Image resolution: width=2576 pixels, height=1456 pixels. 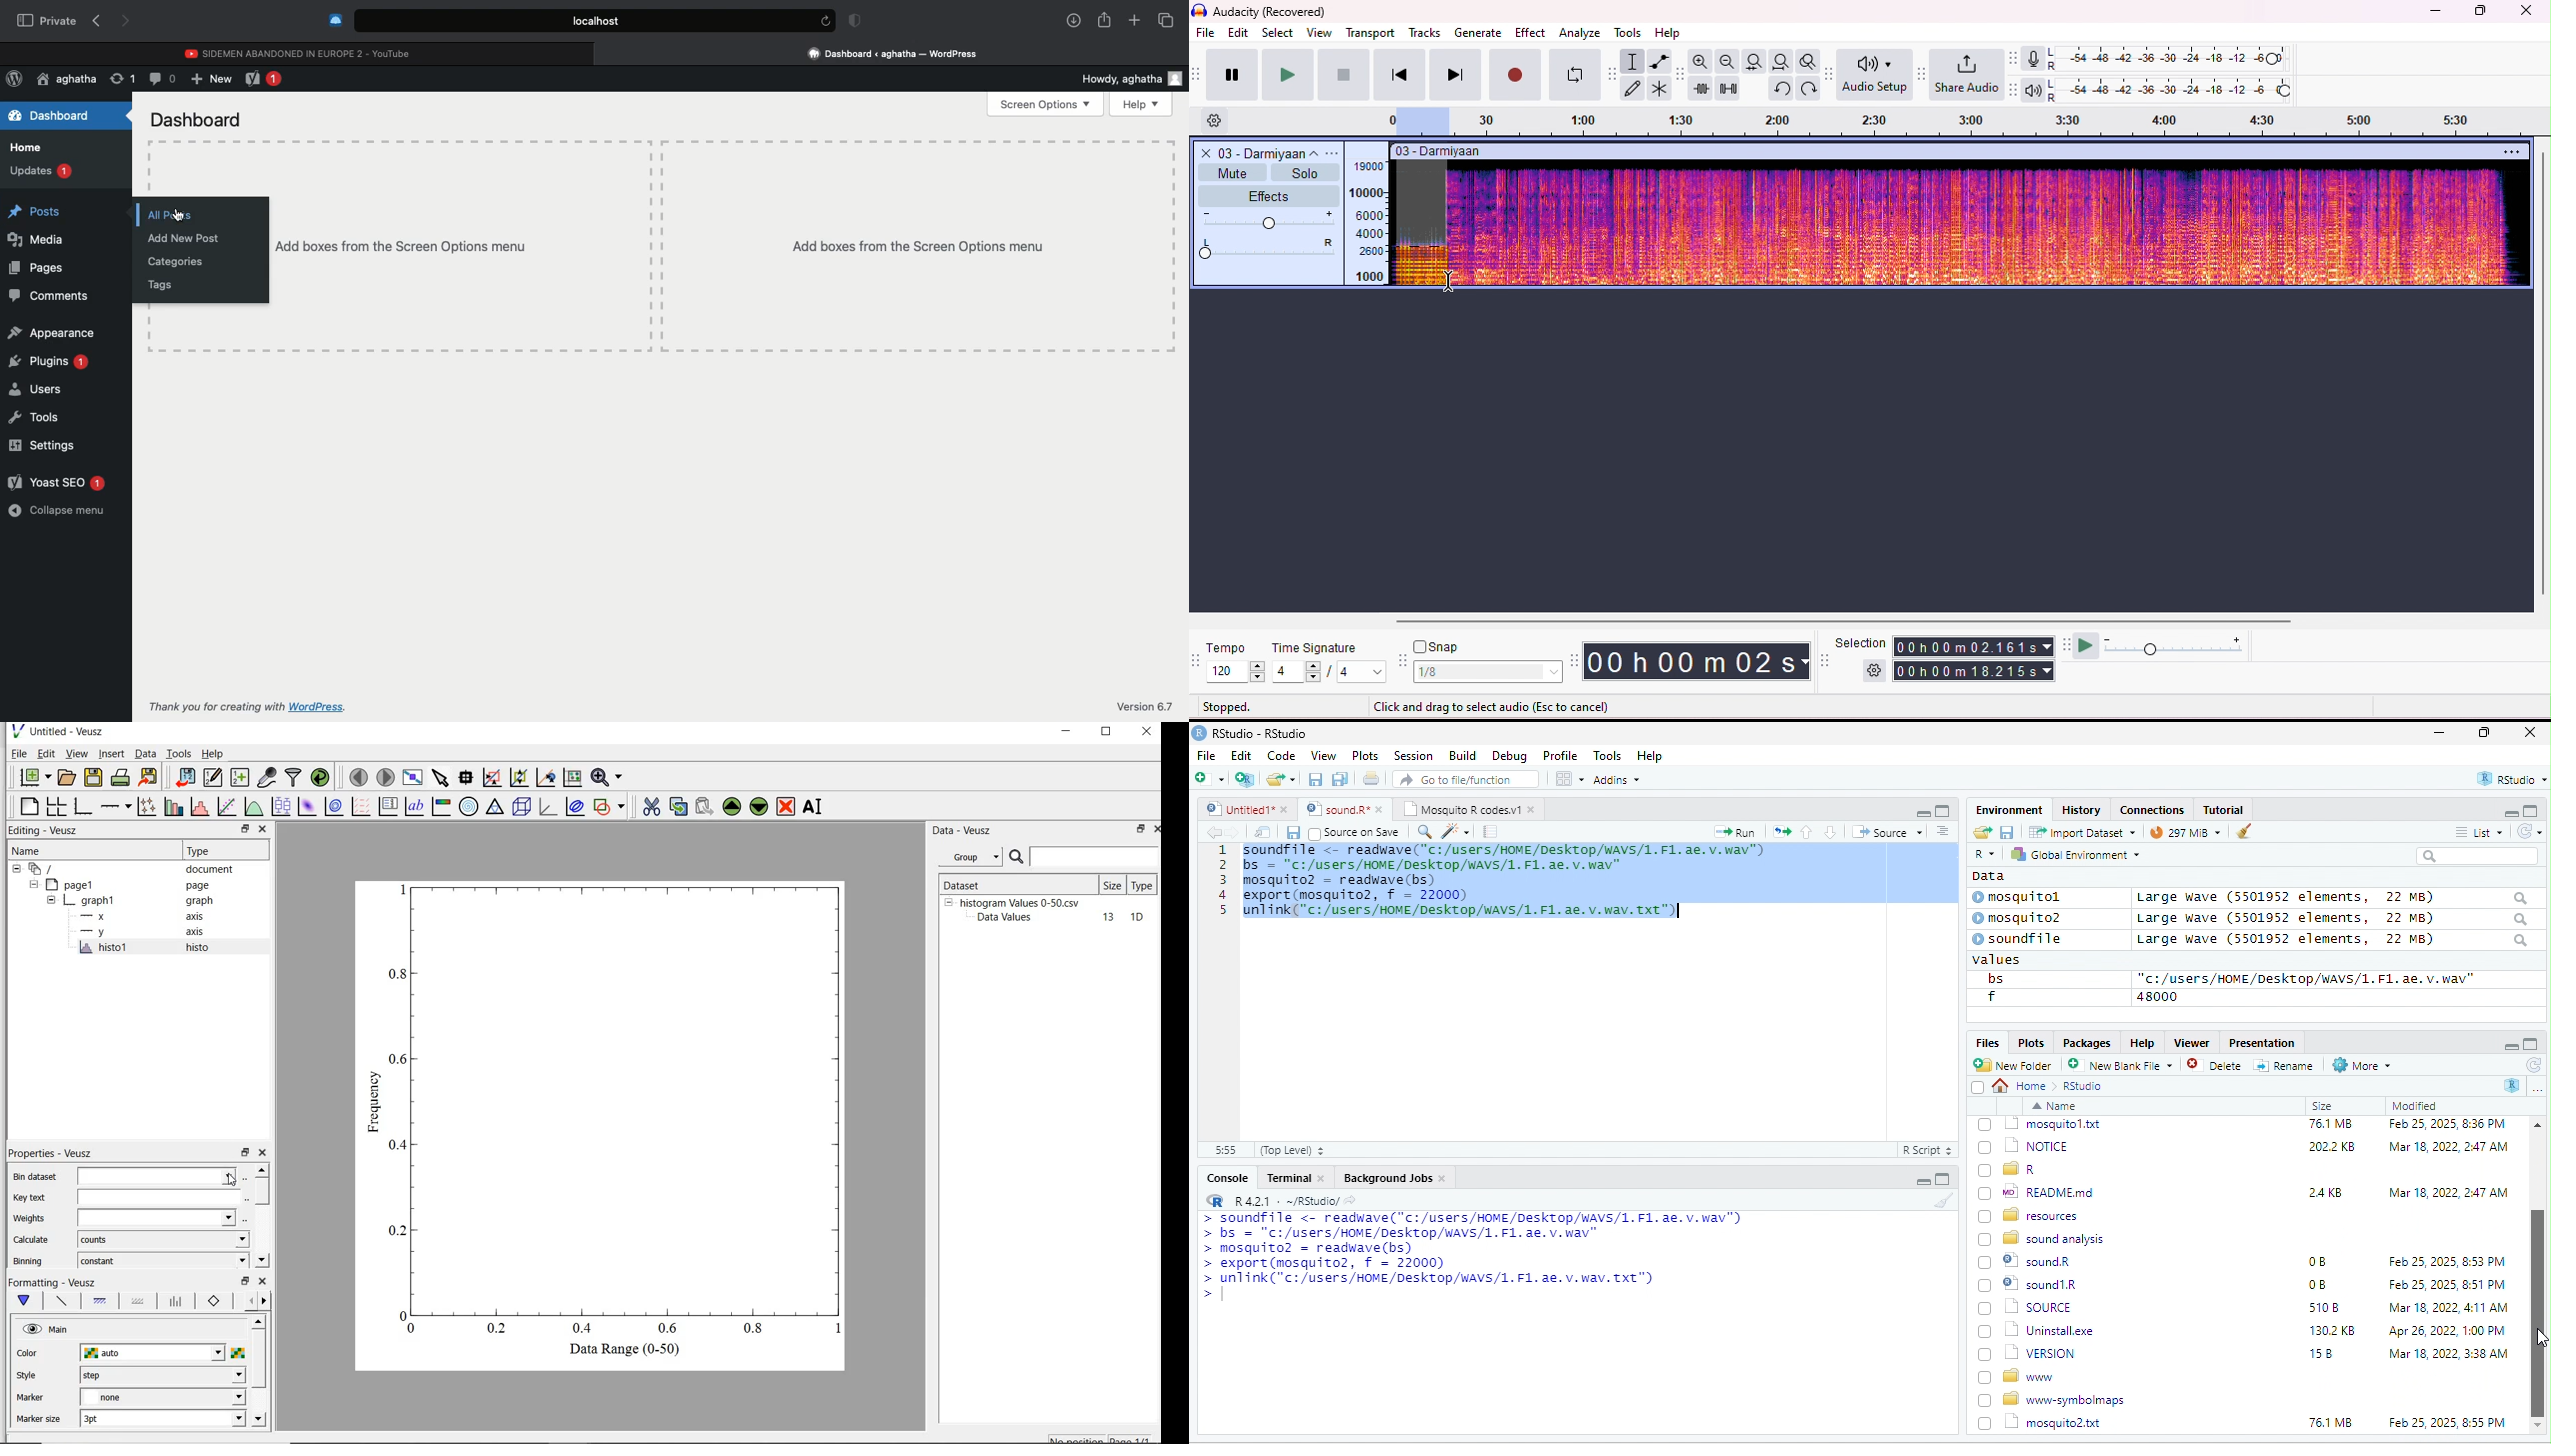 I want to click on Tools, so click(x=1608, y=755).